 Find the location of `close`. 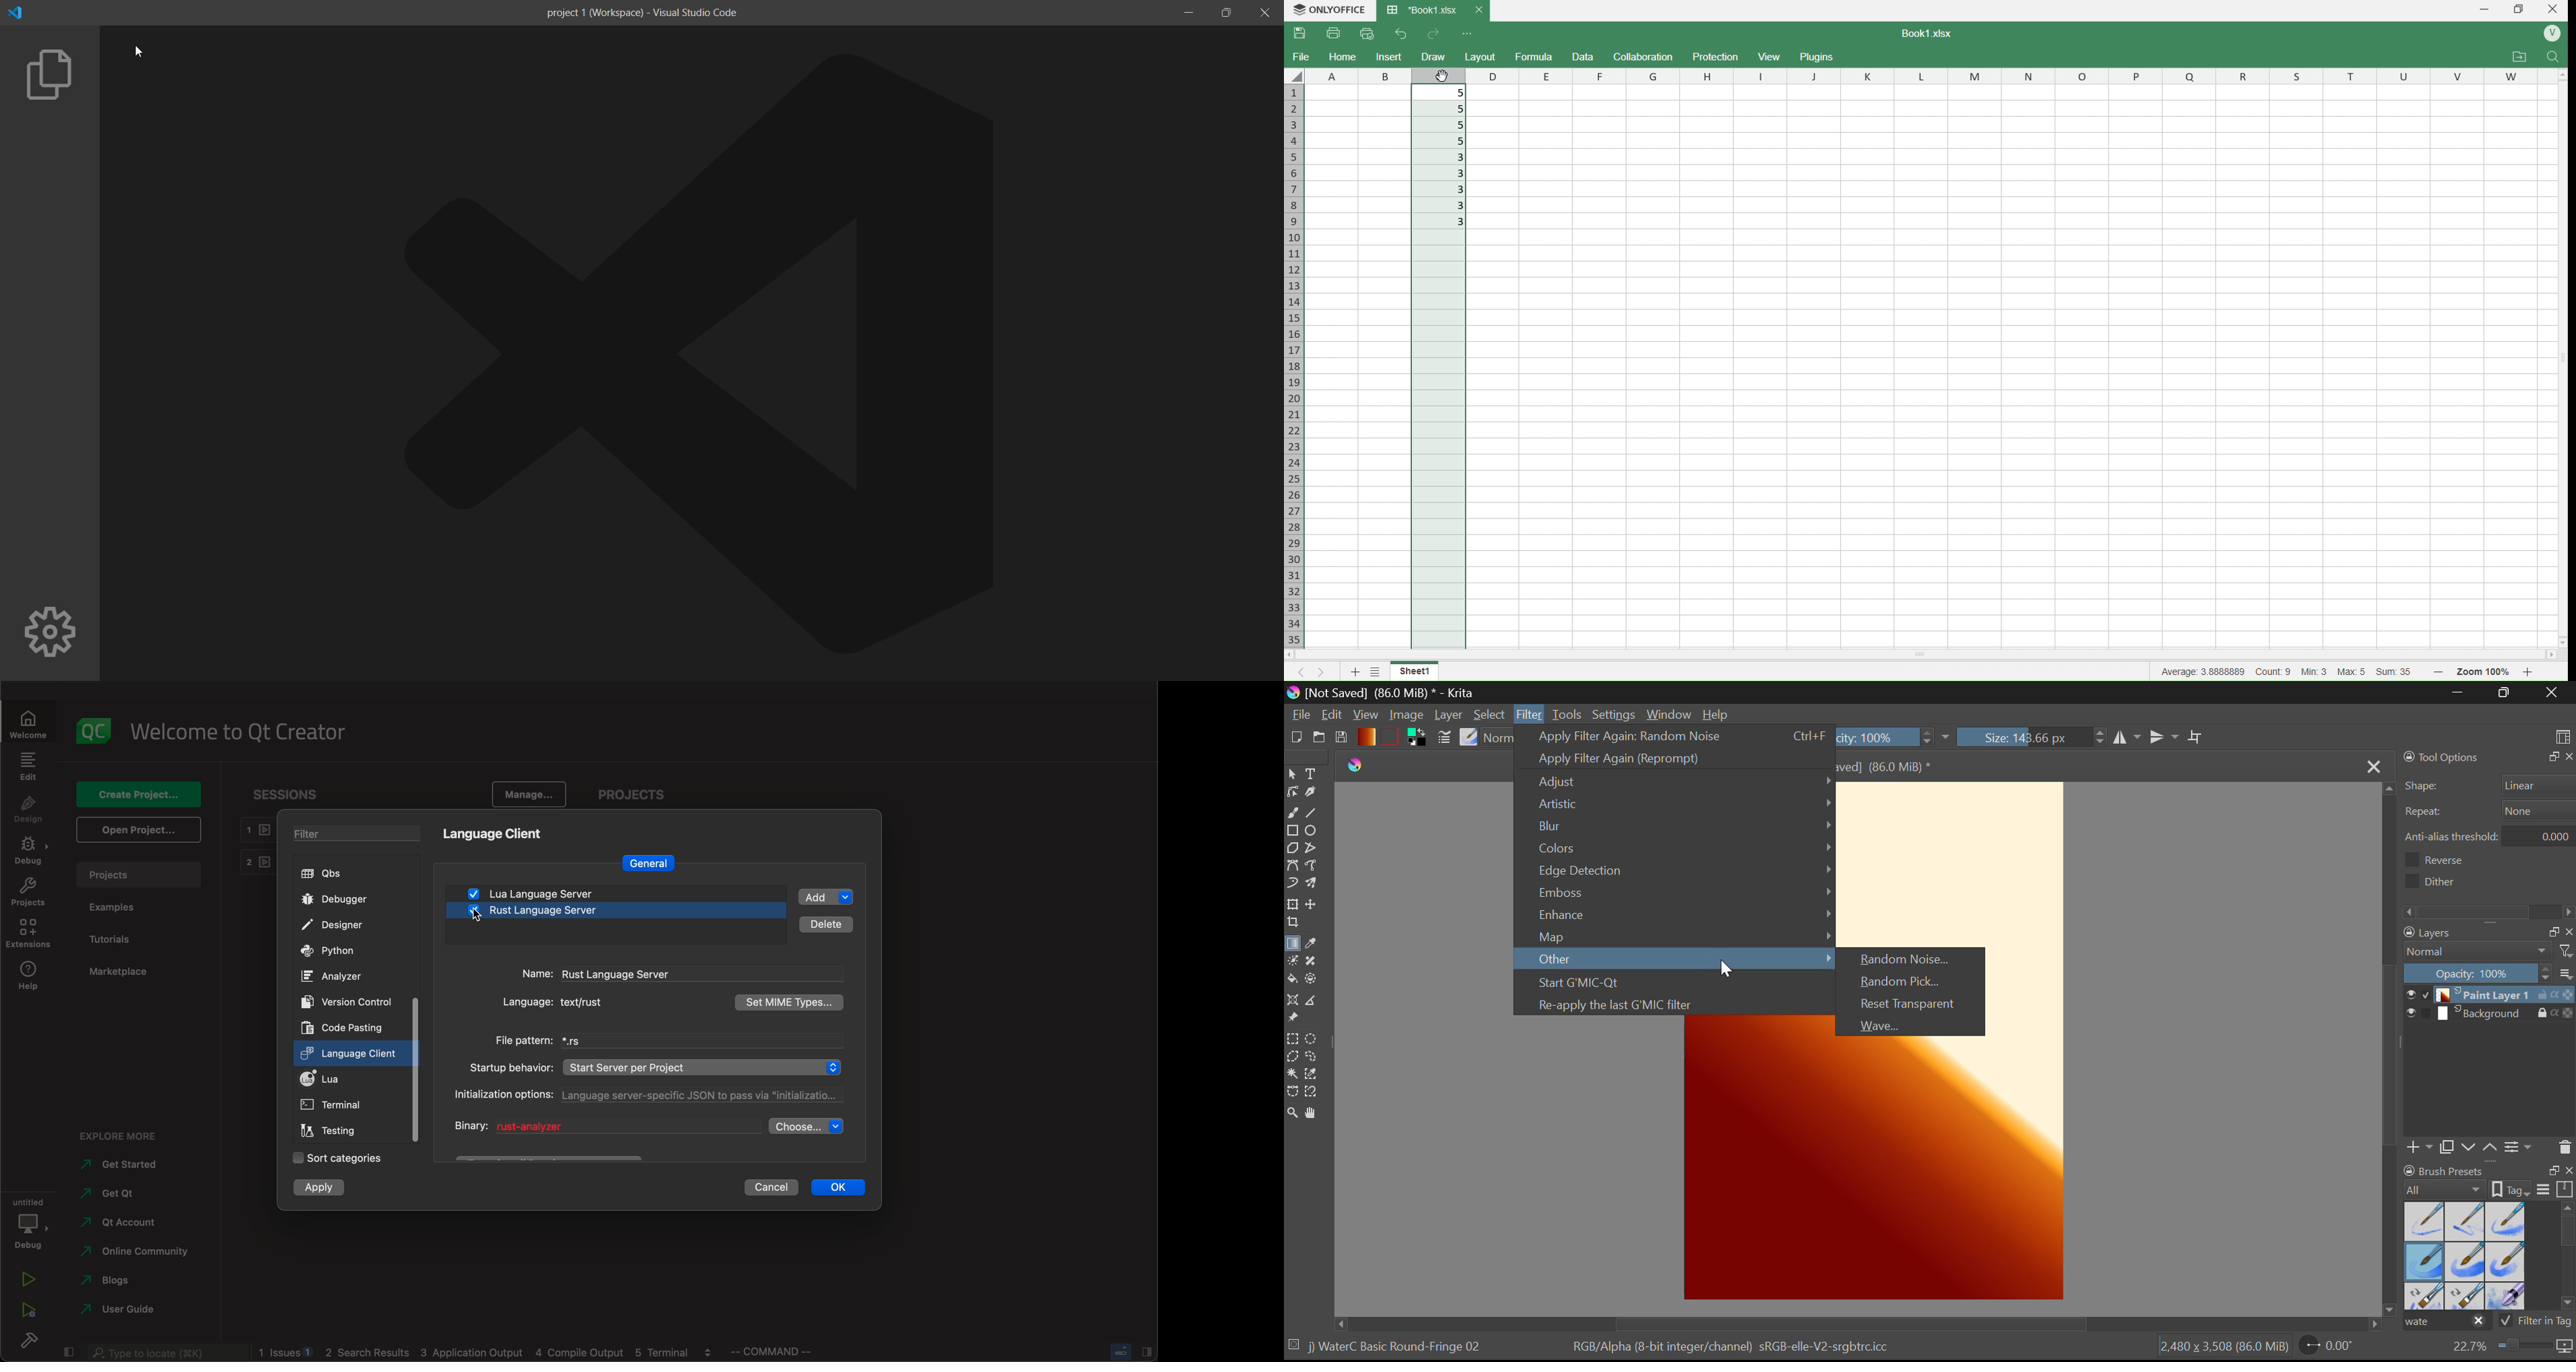

close is located at coordinates (1264, 13).